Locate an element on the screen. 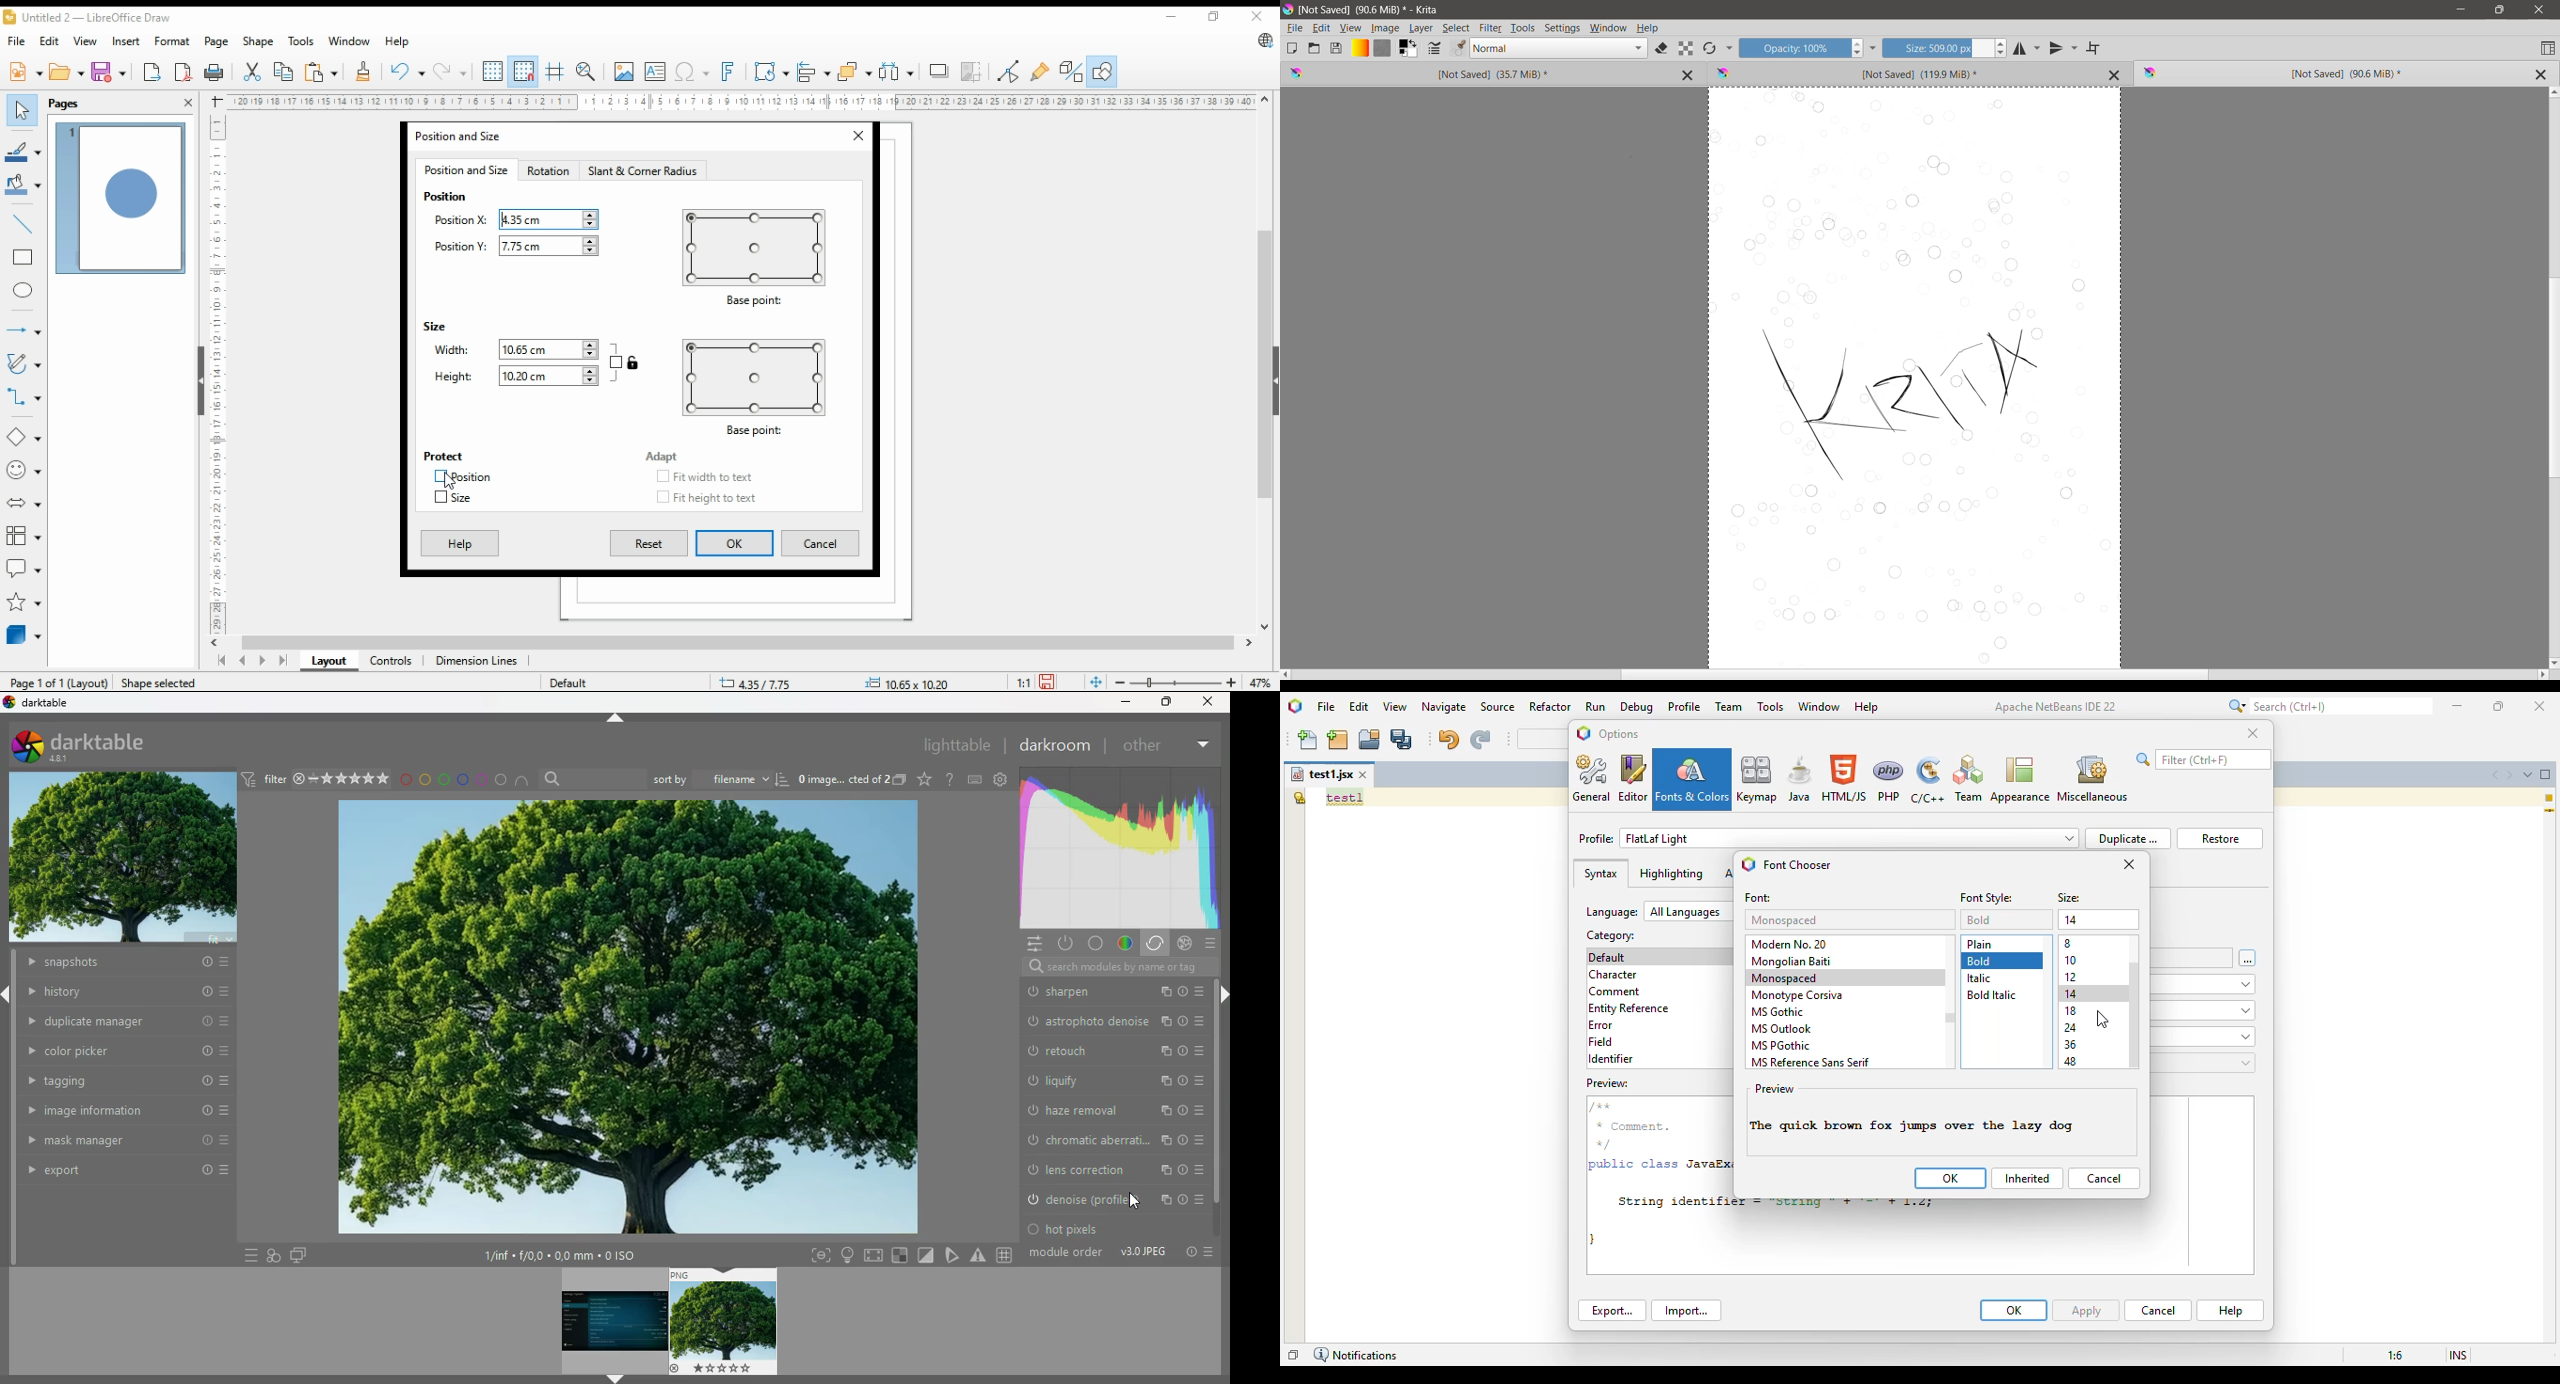  window is located at coordinates (349, 41).